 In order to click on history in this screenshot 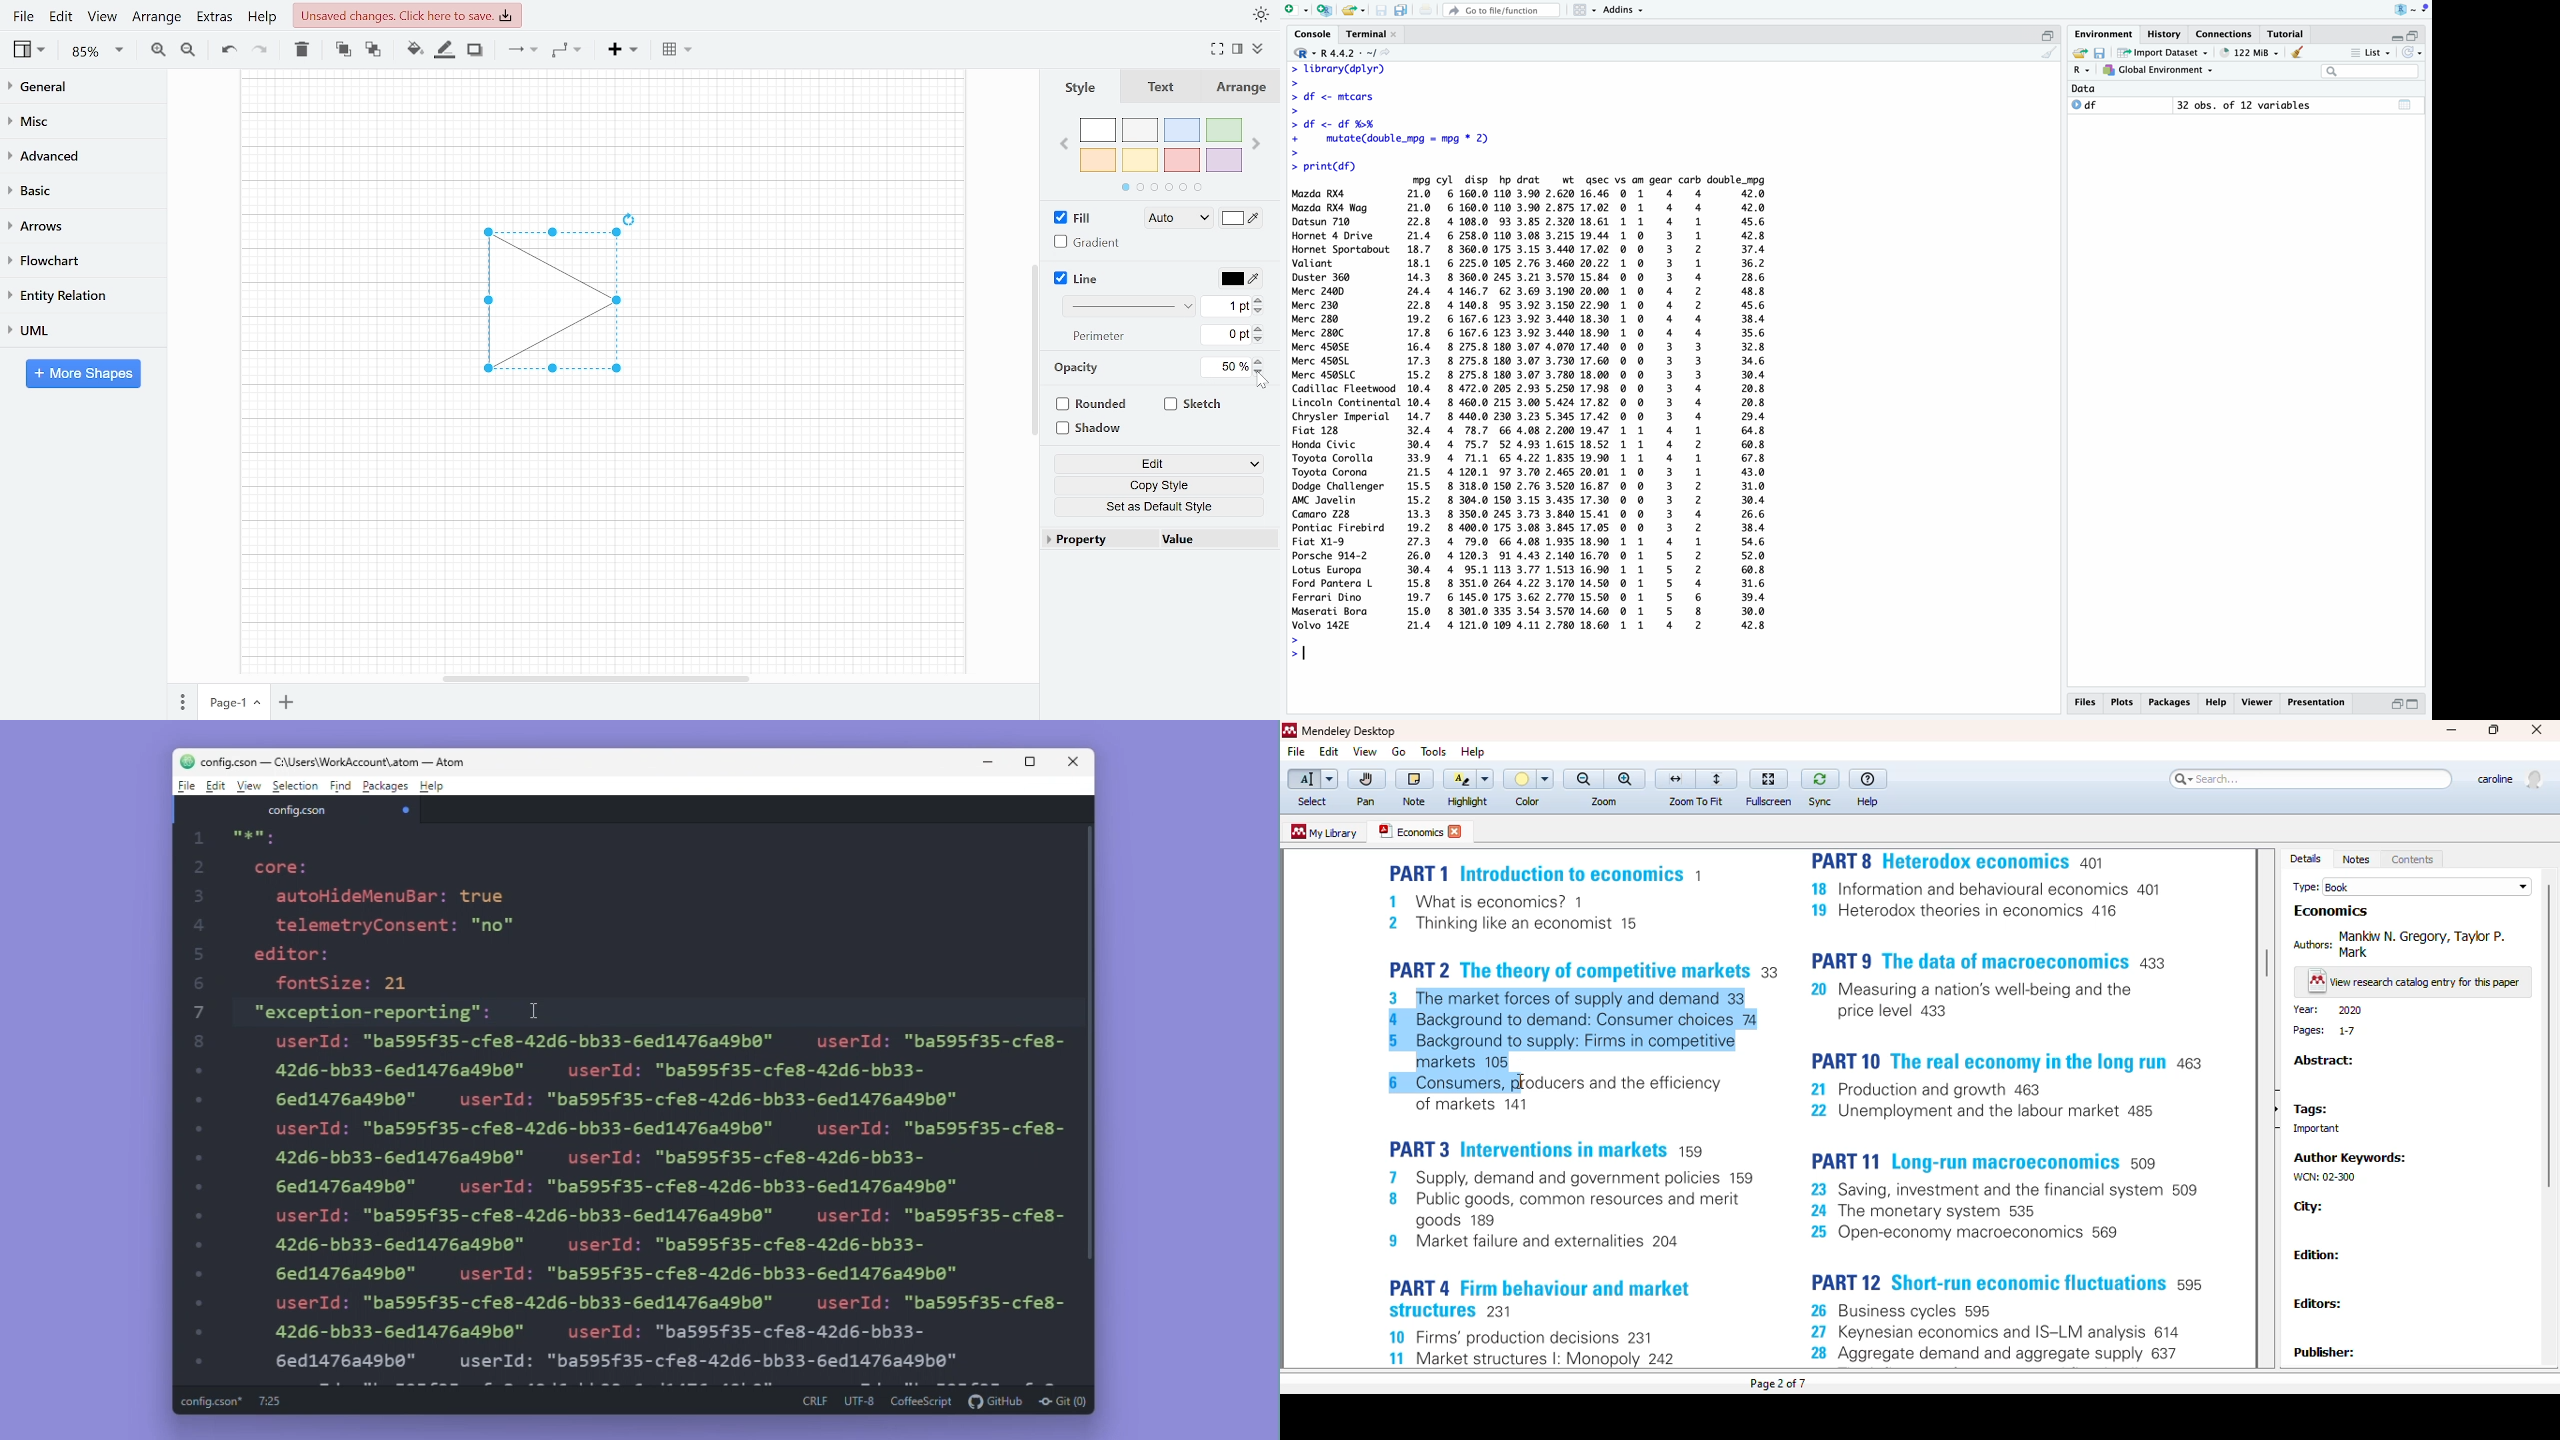, I will do `click(2166, 34)`.